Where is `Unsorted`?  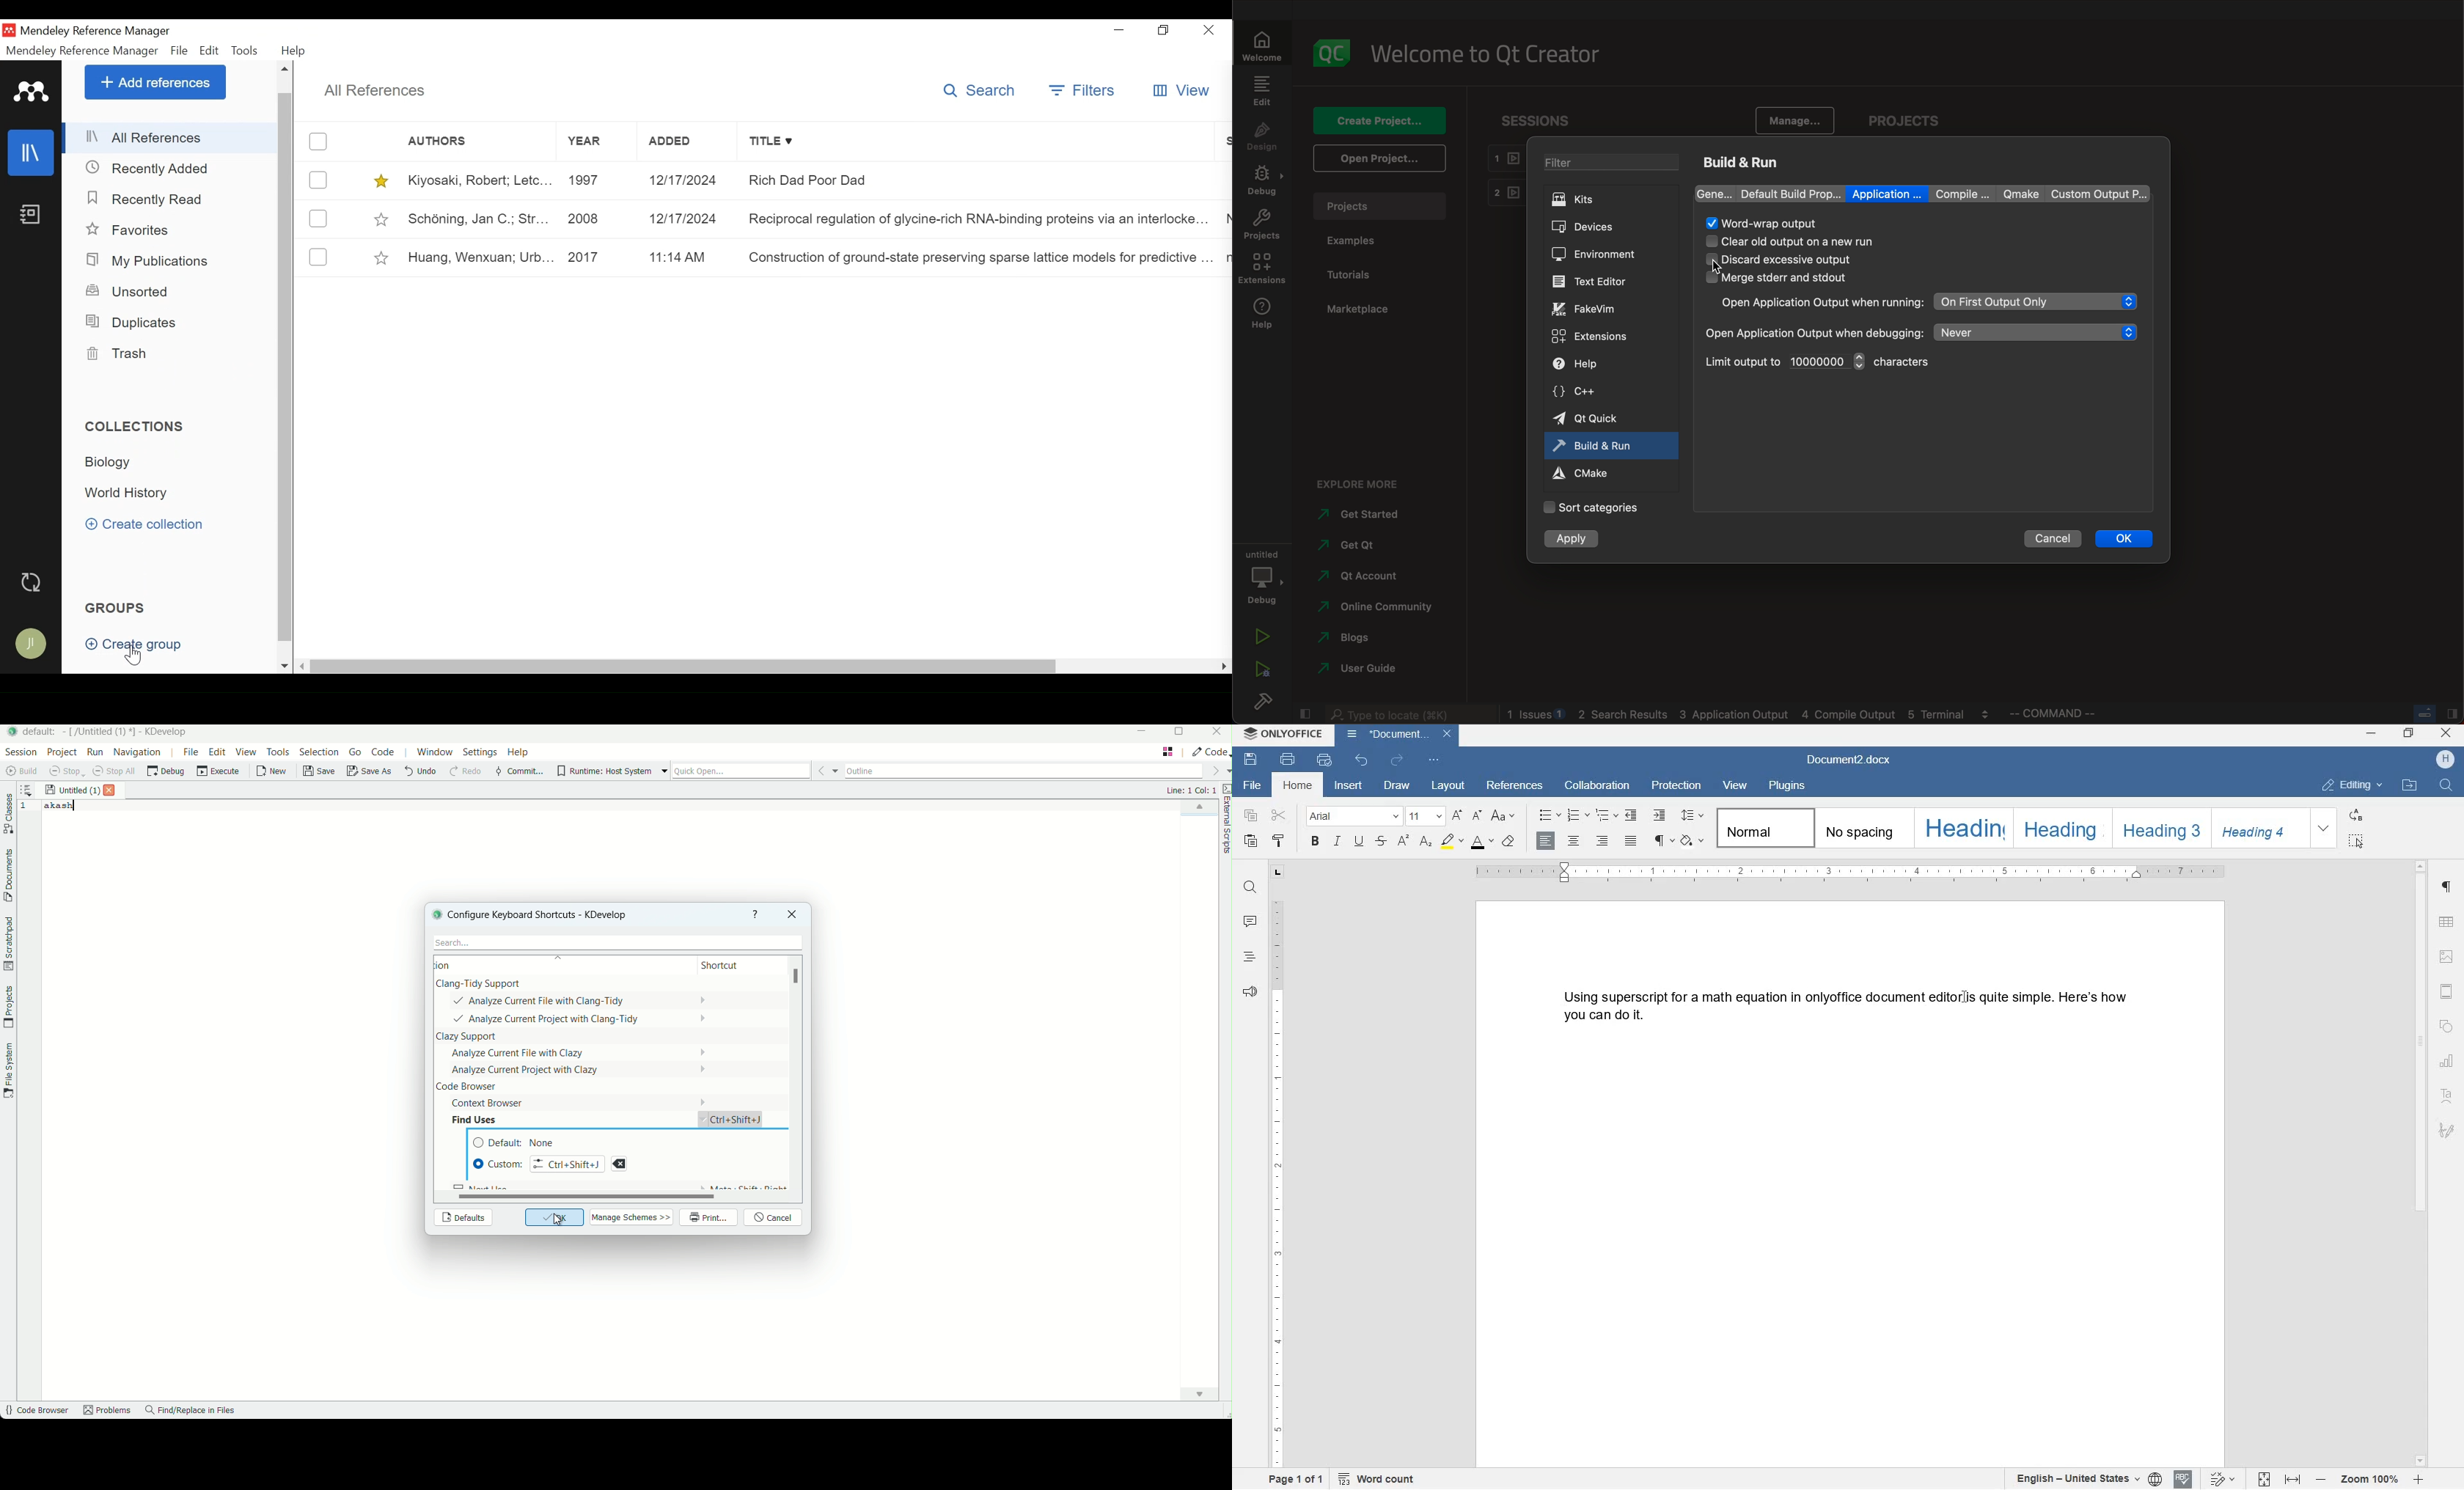 Unsorted is located at coordinates (132, 291).